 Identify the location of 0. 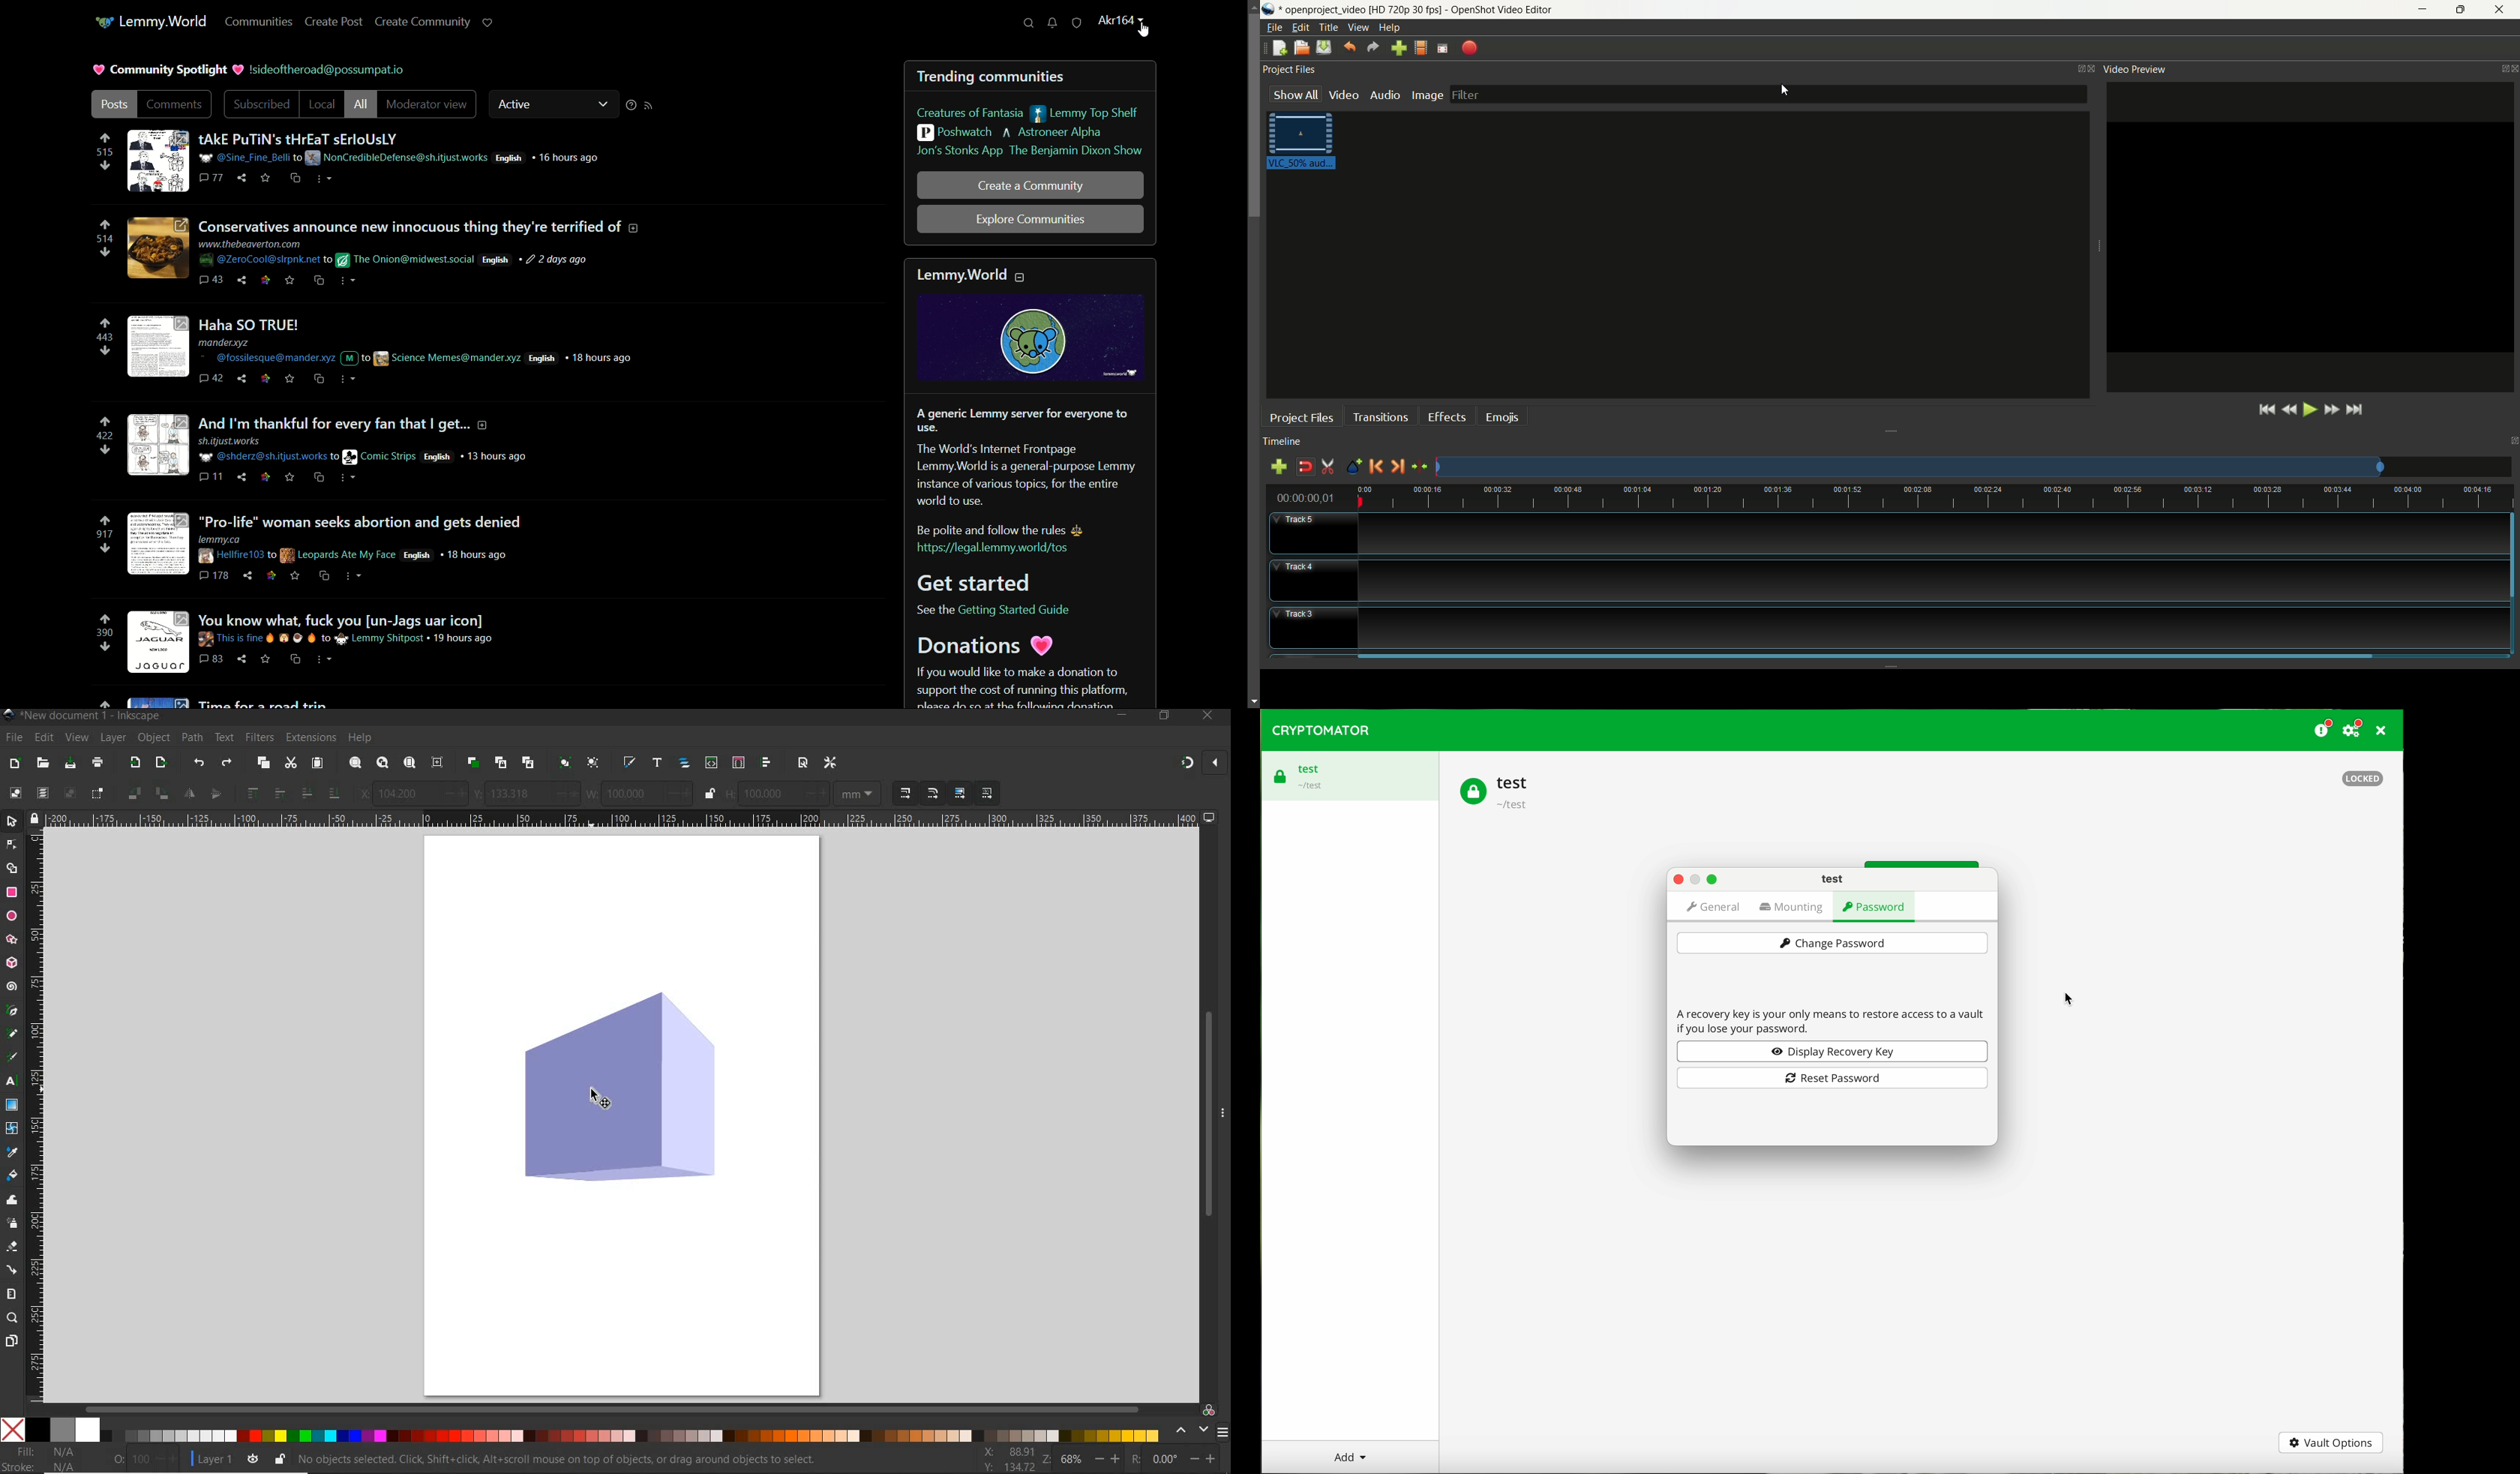
(1167, 1459).